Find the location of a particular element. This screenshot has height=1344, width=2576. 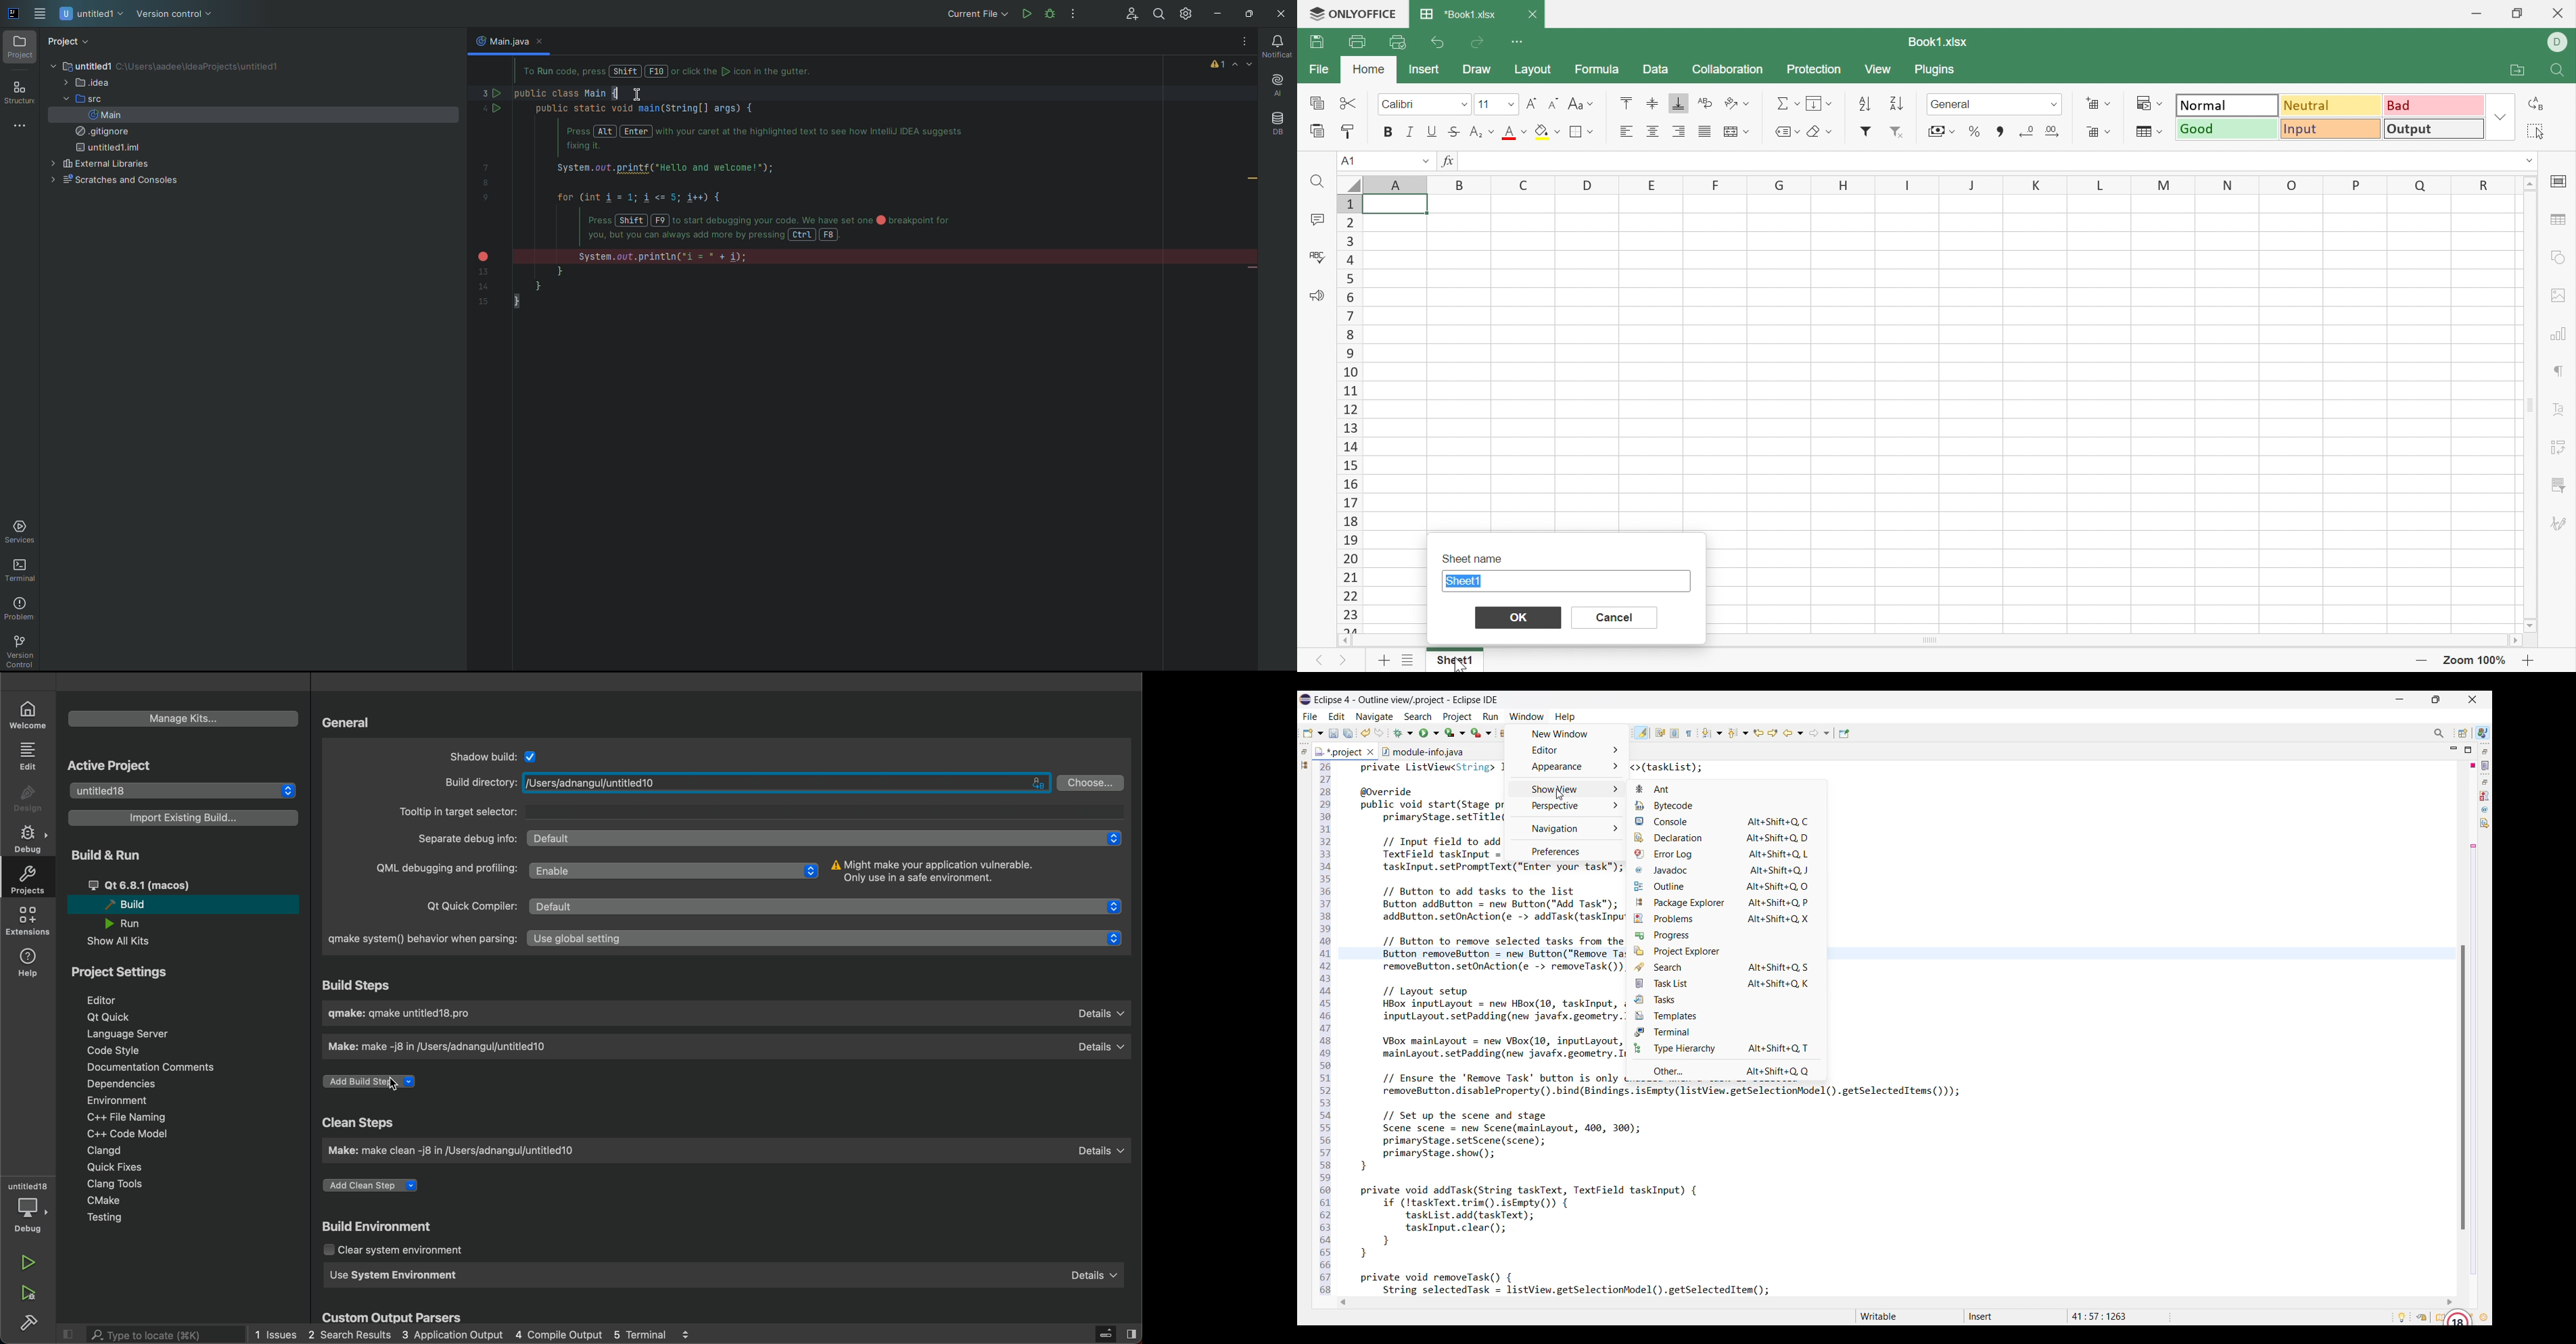

Cancel is located at coordinates (1611, 619).